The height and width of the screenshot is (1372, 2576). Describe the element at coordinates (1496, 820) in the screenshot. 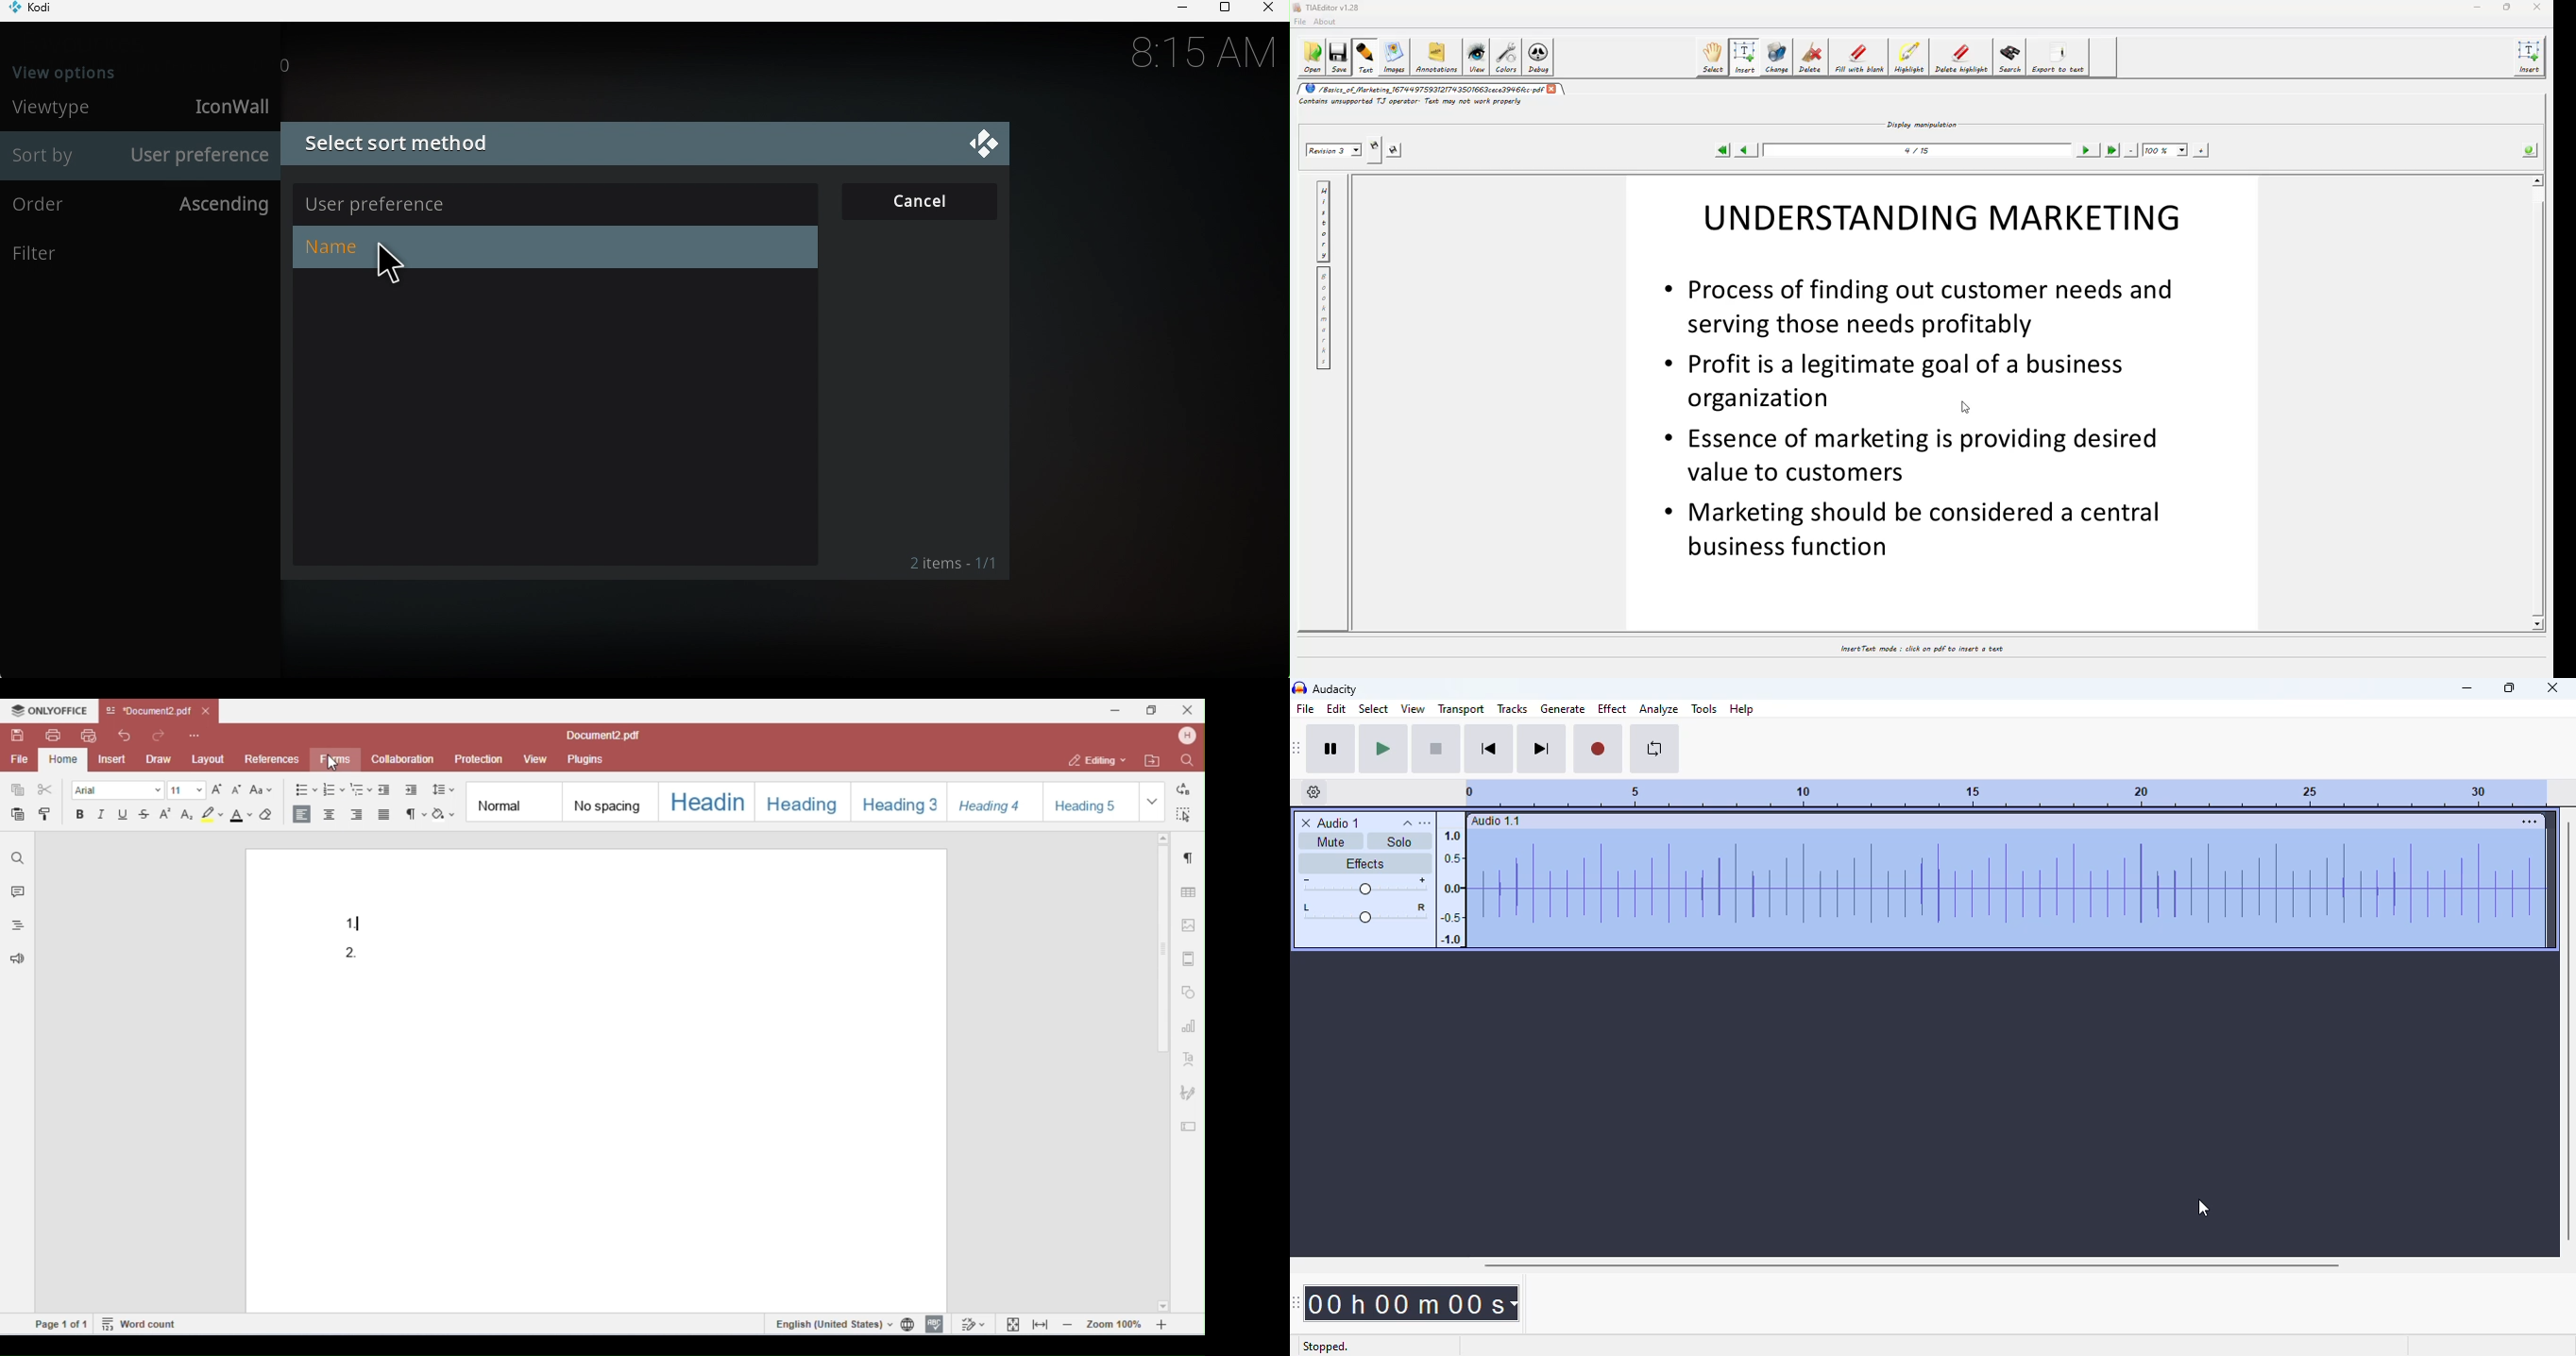

I see `audio 1.1` at that location.